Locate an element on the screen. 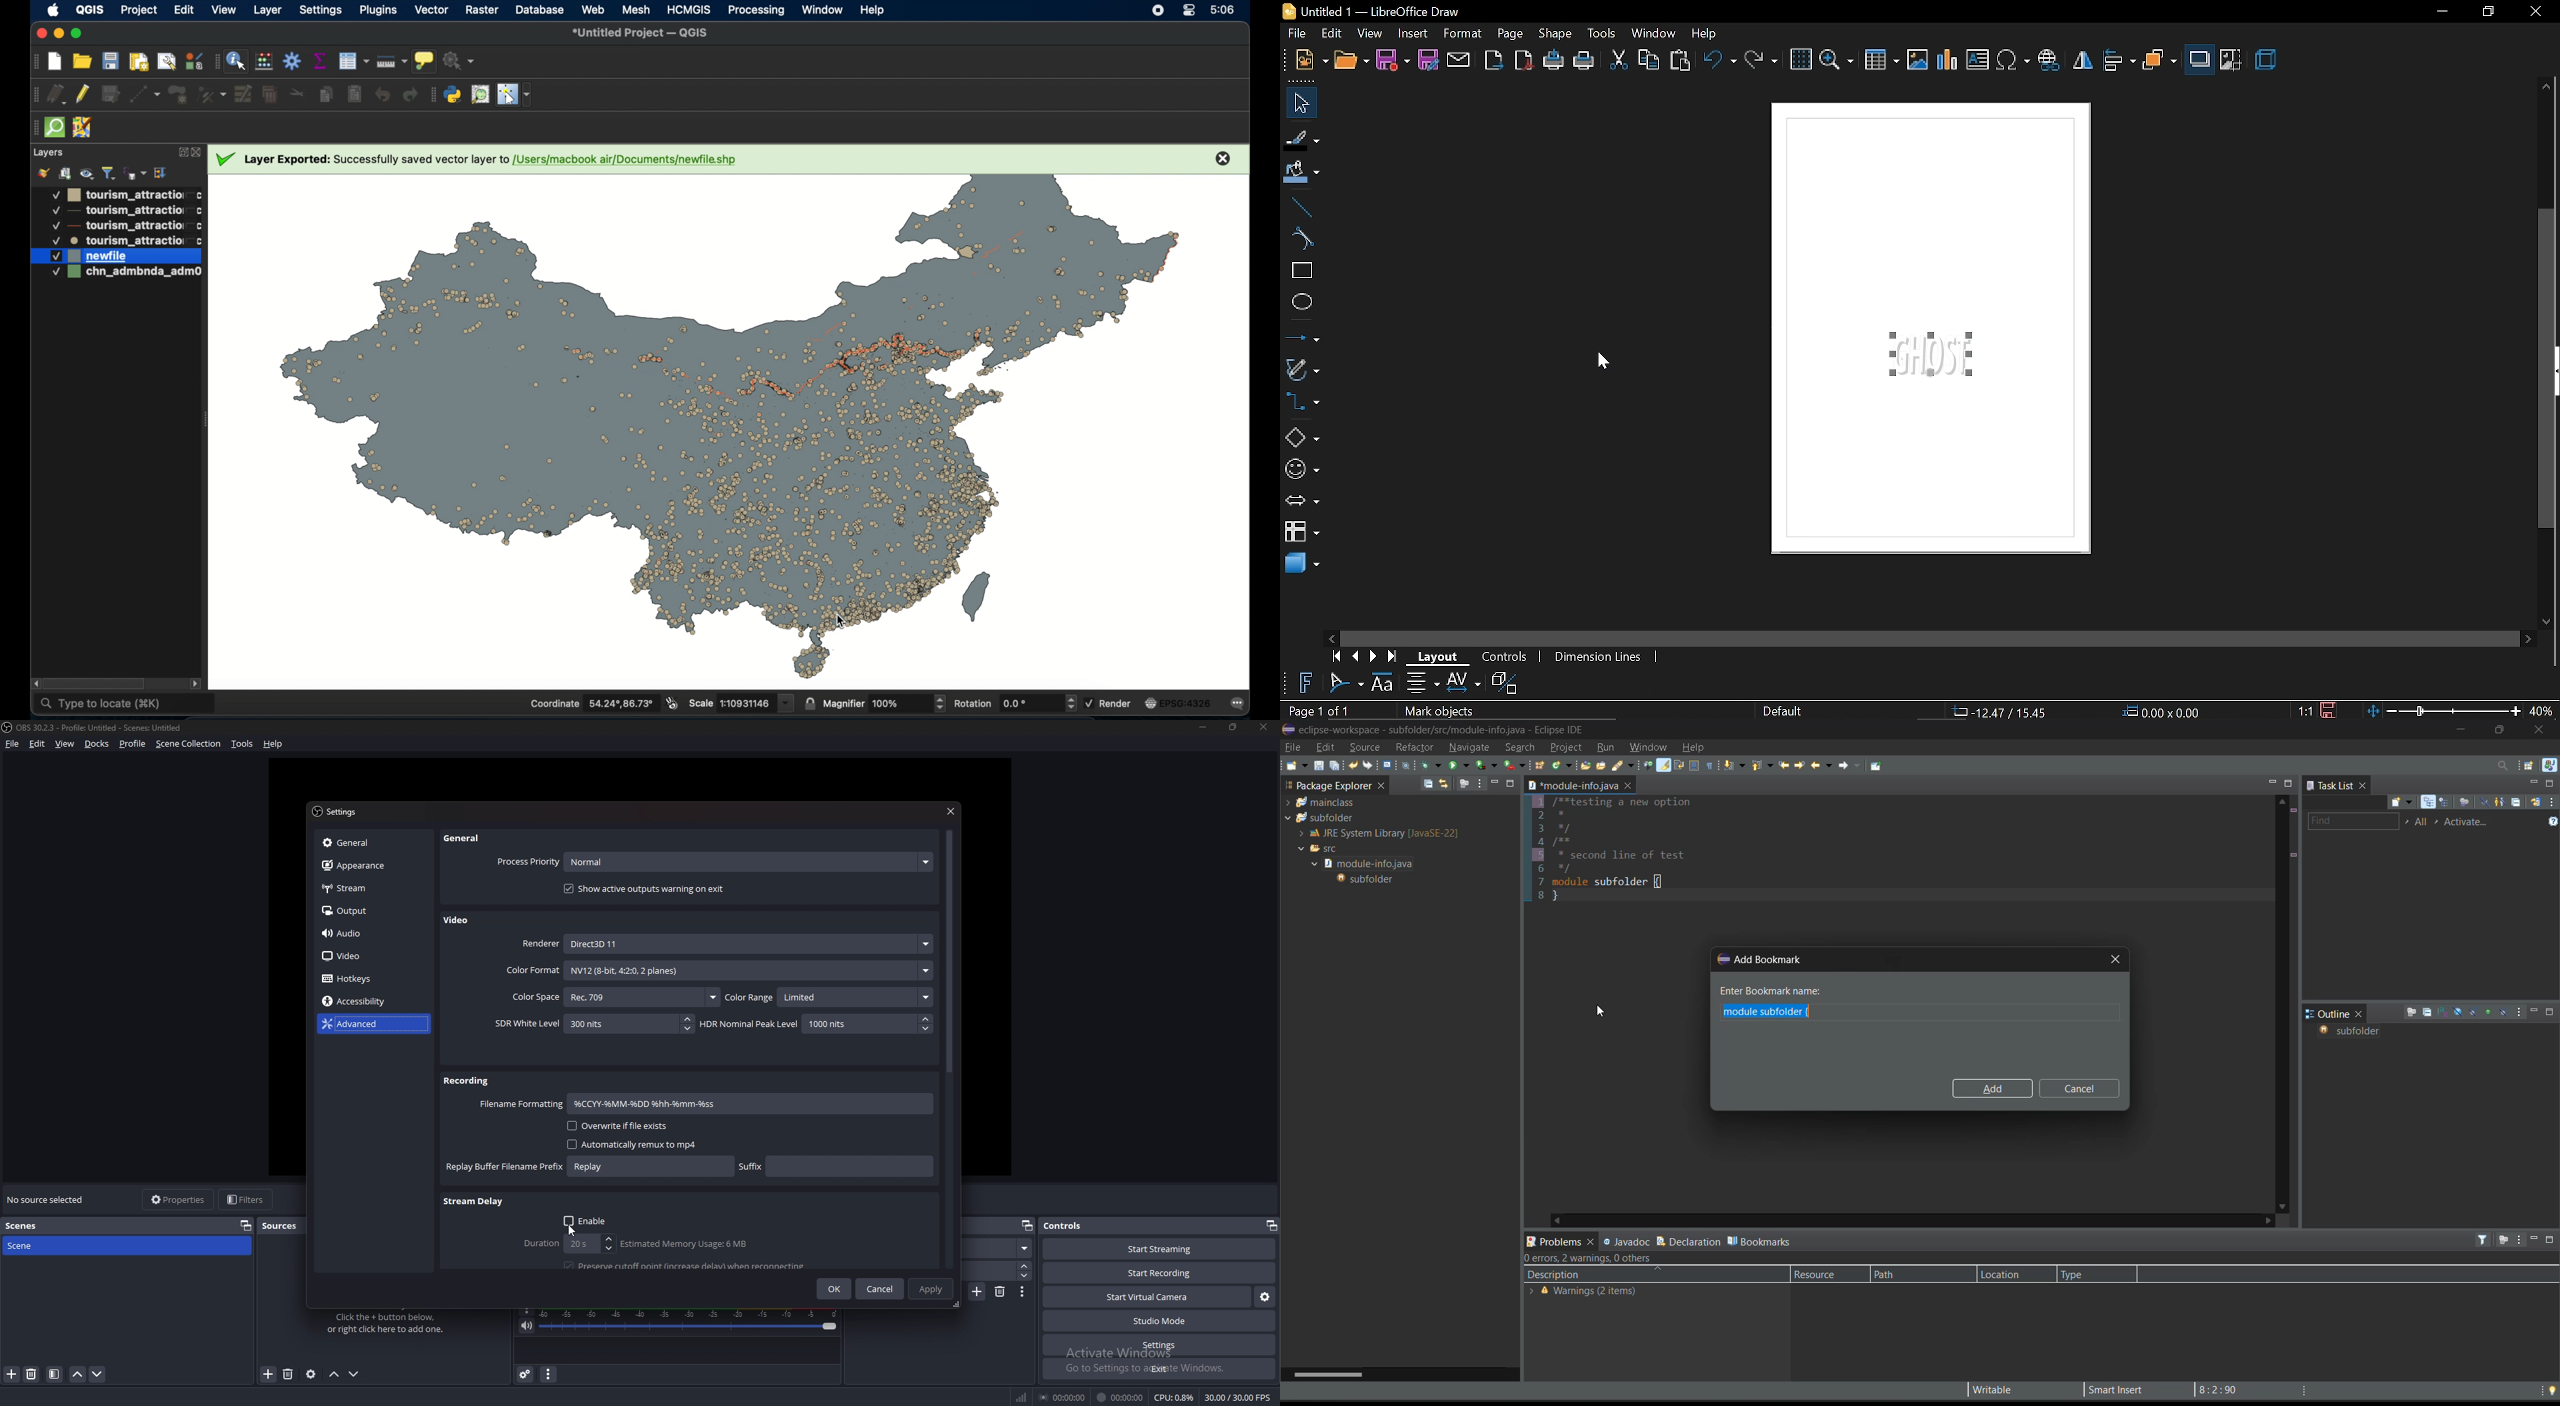 This screenshot has width=2576, height=1428. print is located at coordinates (1584, 60).